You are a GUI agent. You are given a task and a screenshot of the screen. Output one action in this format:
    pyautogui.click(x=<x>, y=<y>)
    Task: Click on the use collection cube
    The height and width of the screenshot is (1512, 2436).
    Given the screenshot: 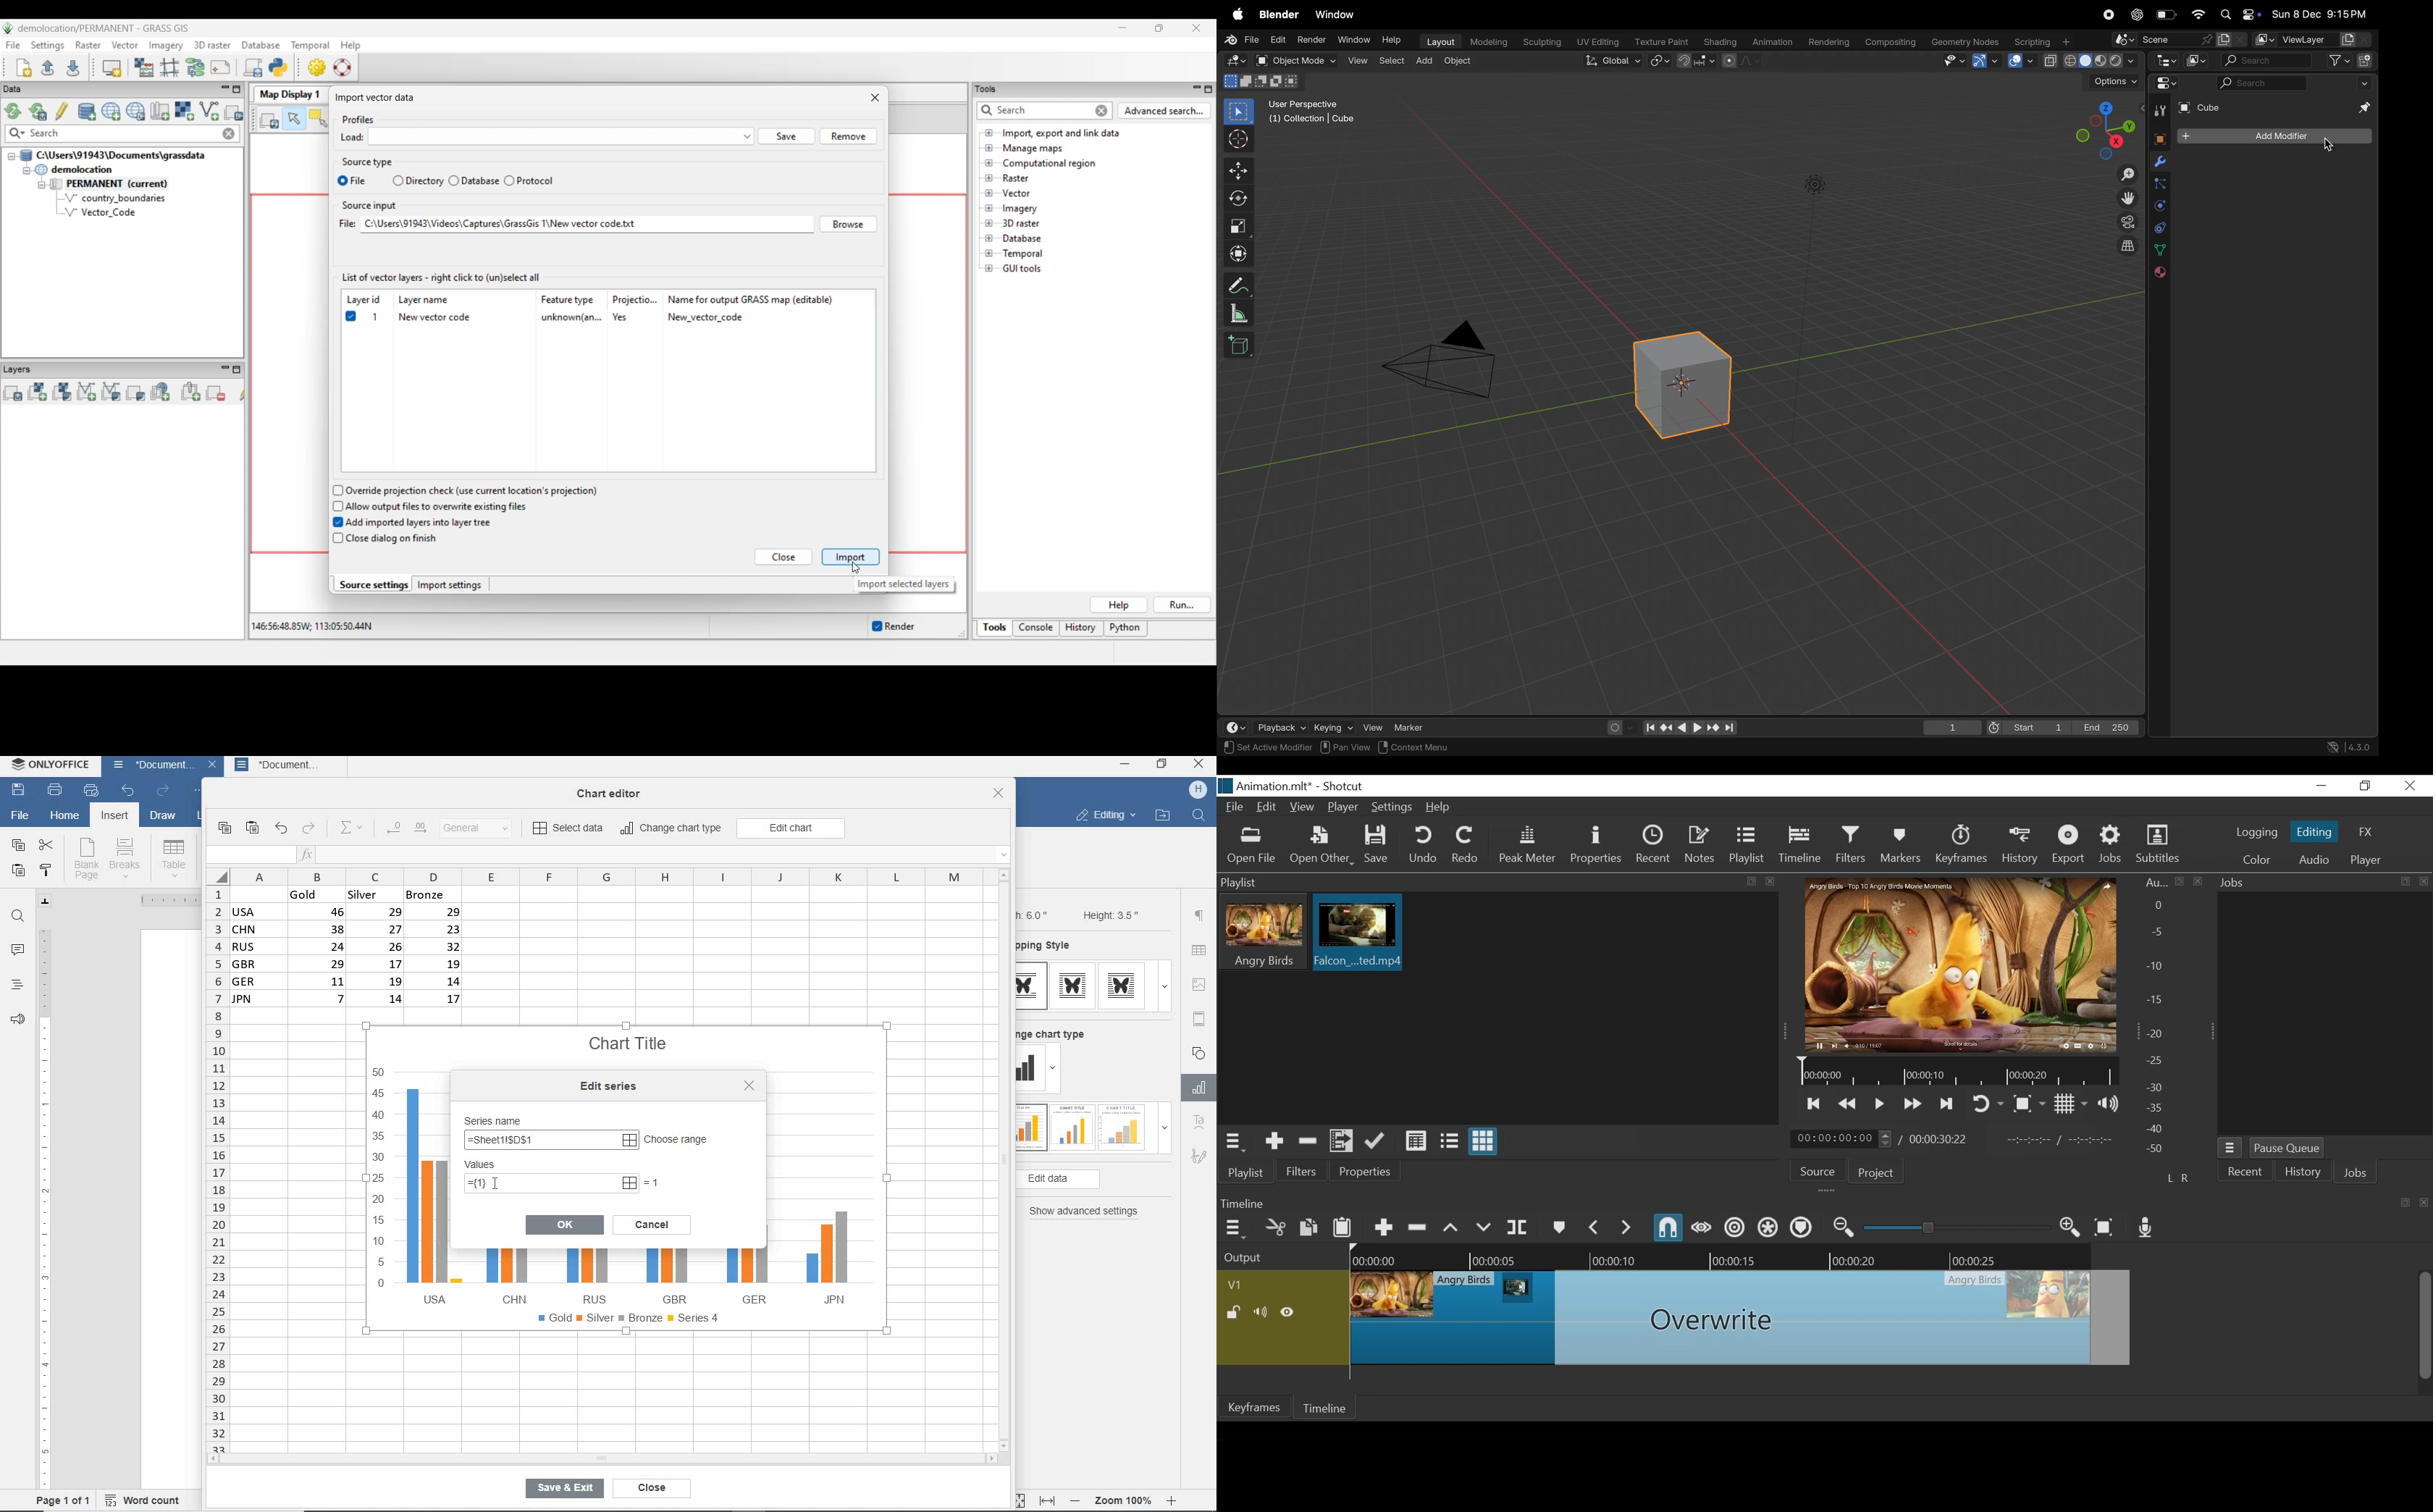 What is the action you would take?
    pyautogui.click(x=1311, y=121)
    